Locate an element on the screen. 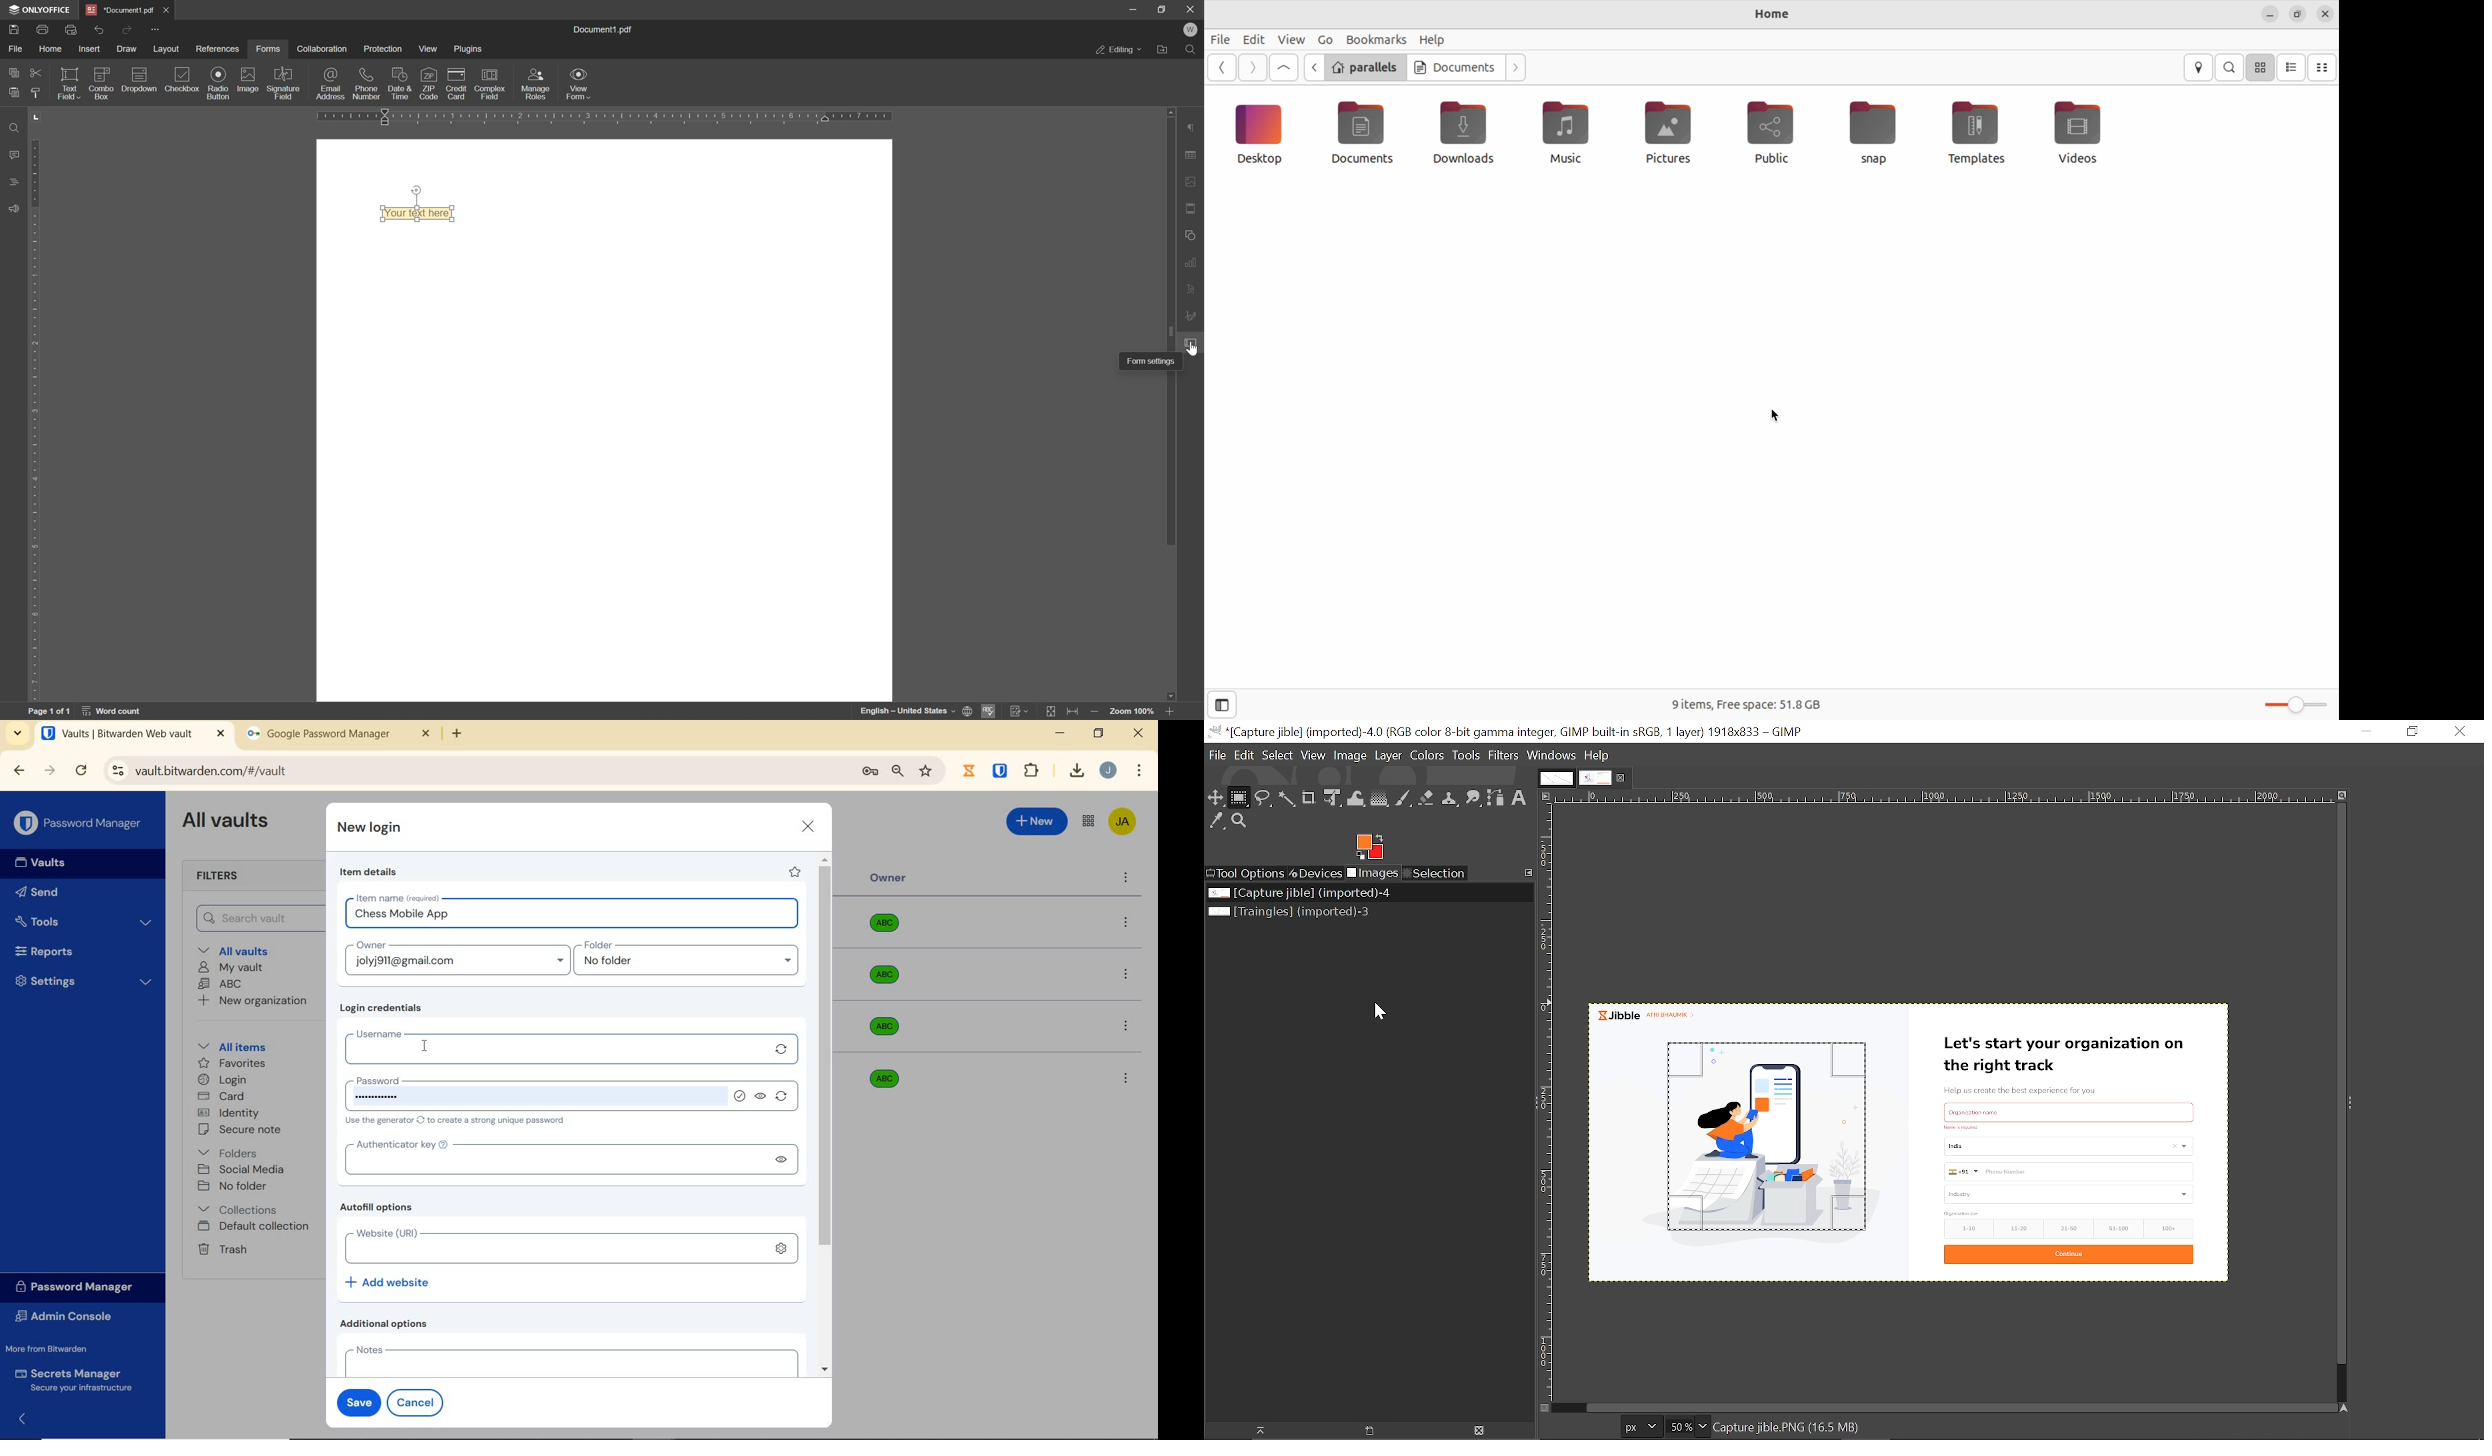 The width and height of the screenshot is (2492, 1456). minimize is located at coordinates (1060, 733).